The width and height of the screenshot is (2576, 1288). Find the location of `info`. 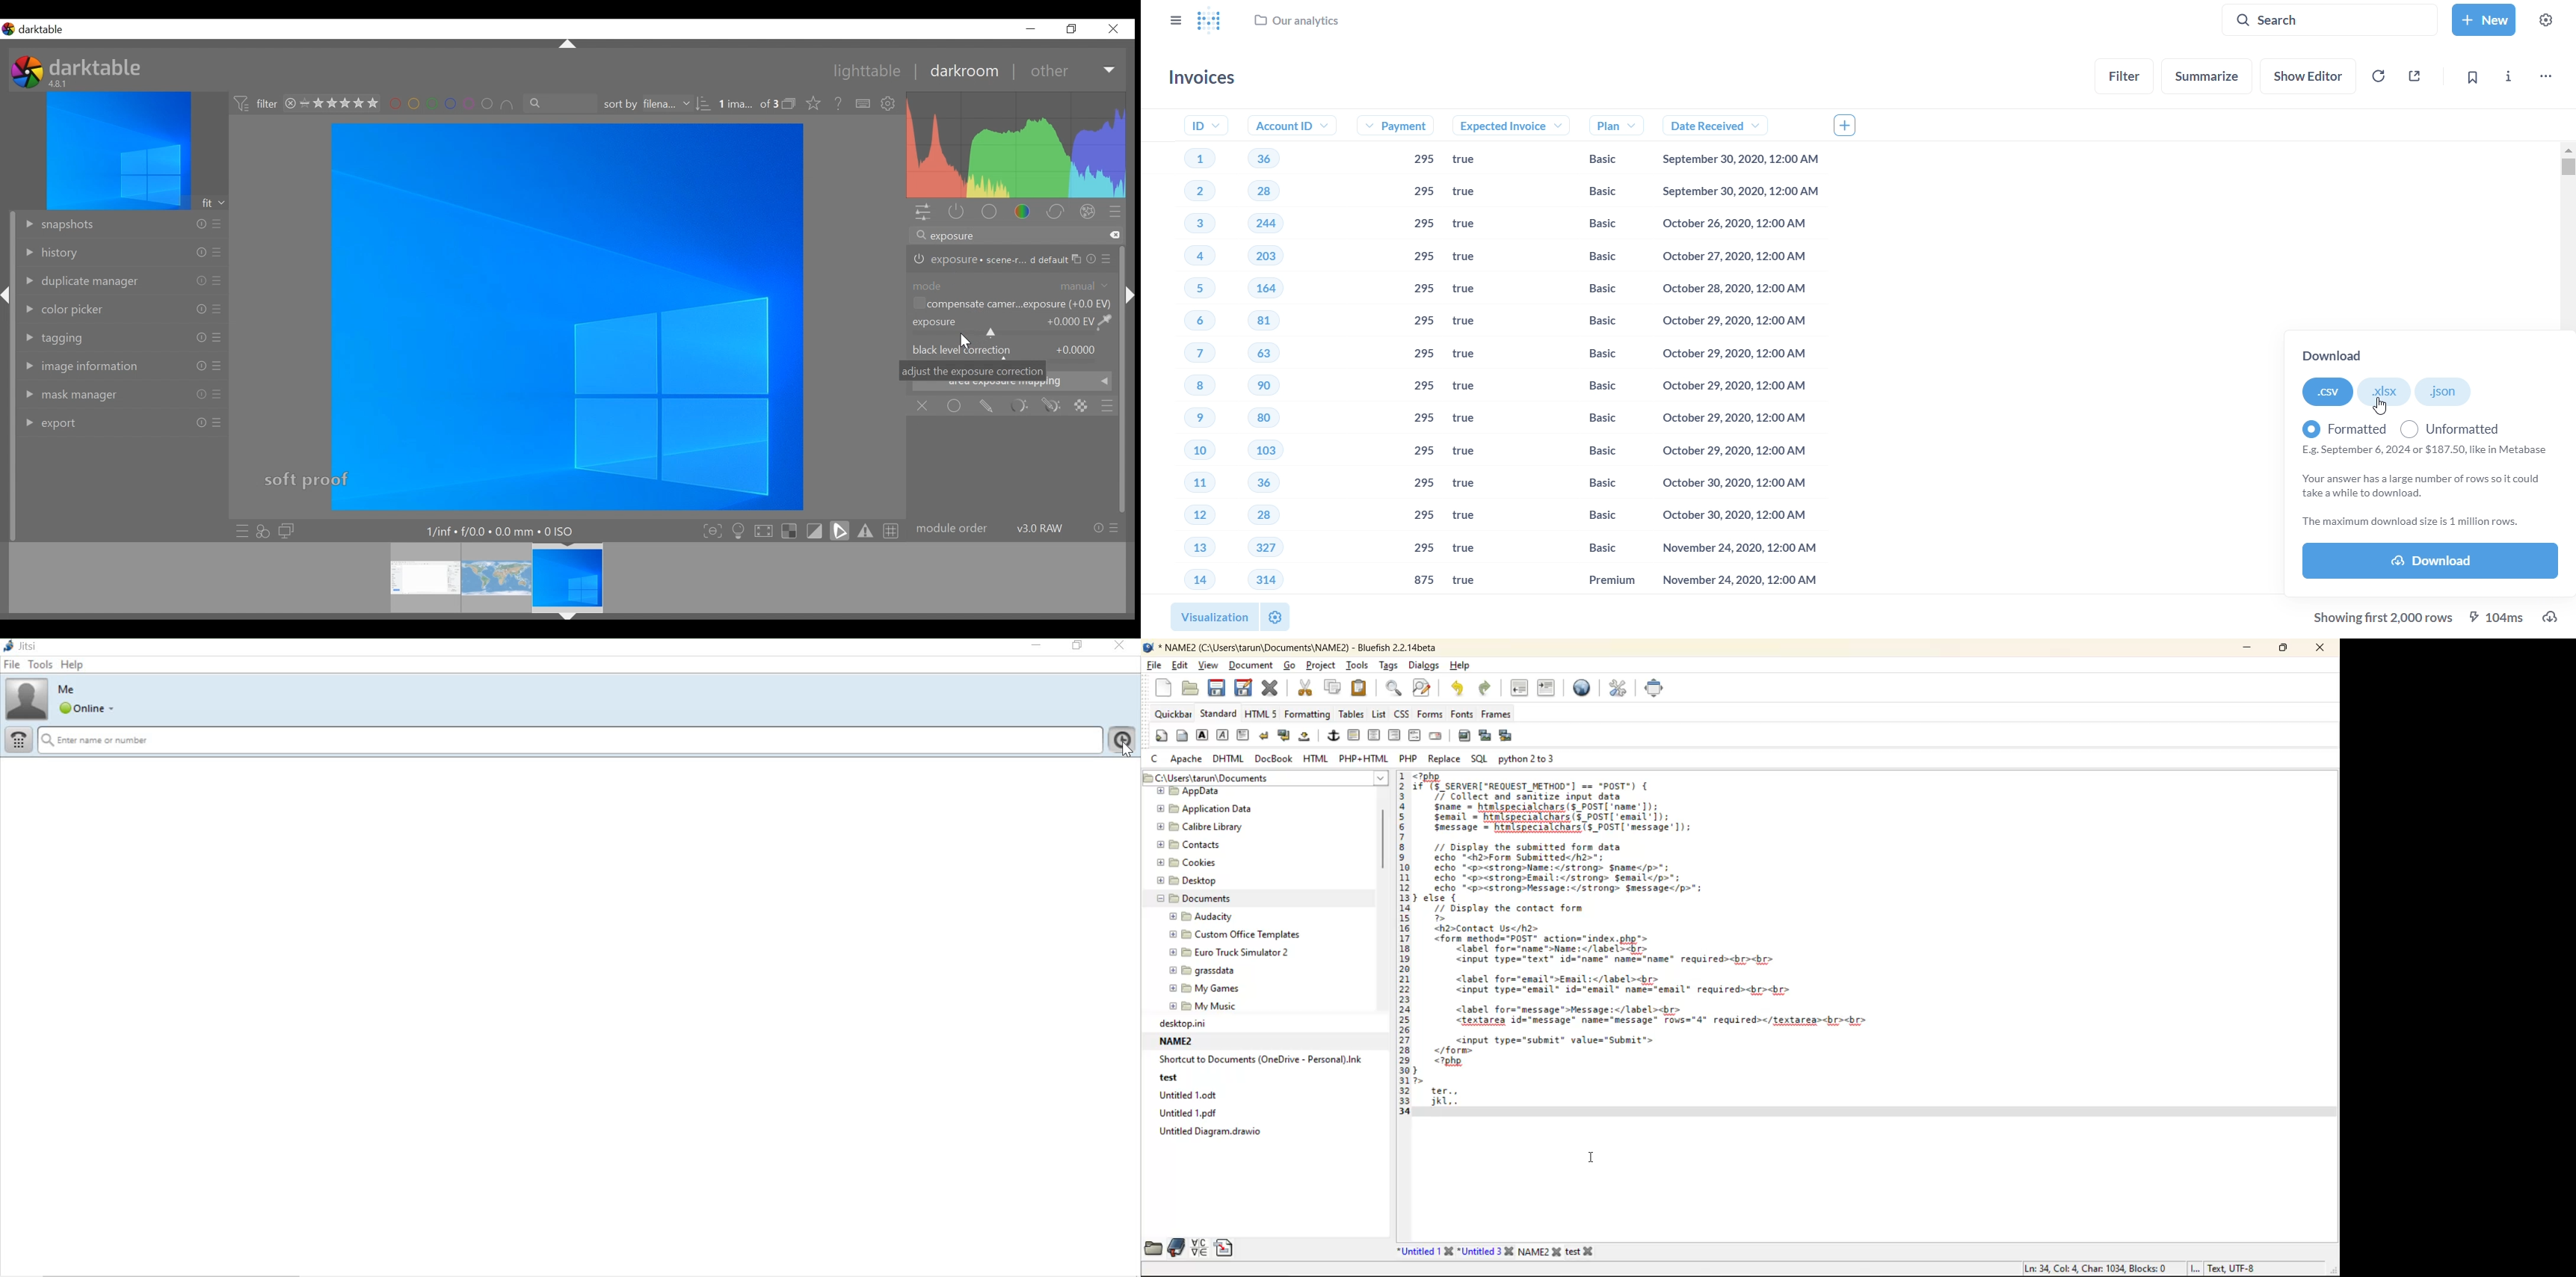

info is located at coordinates (202, 366).